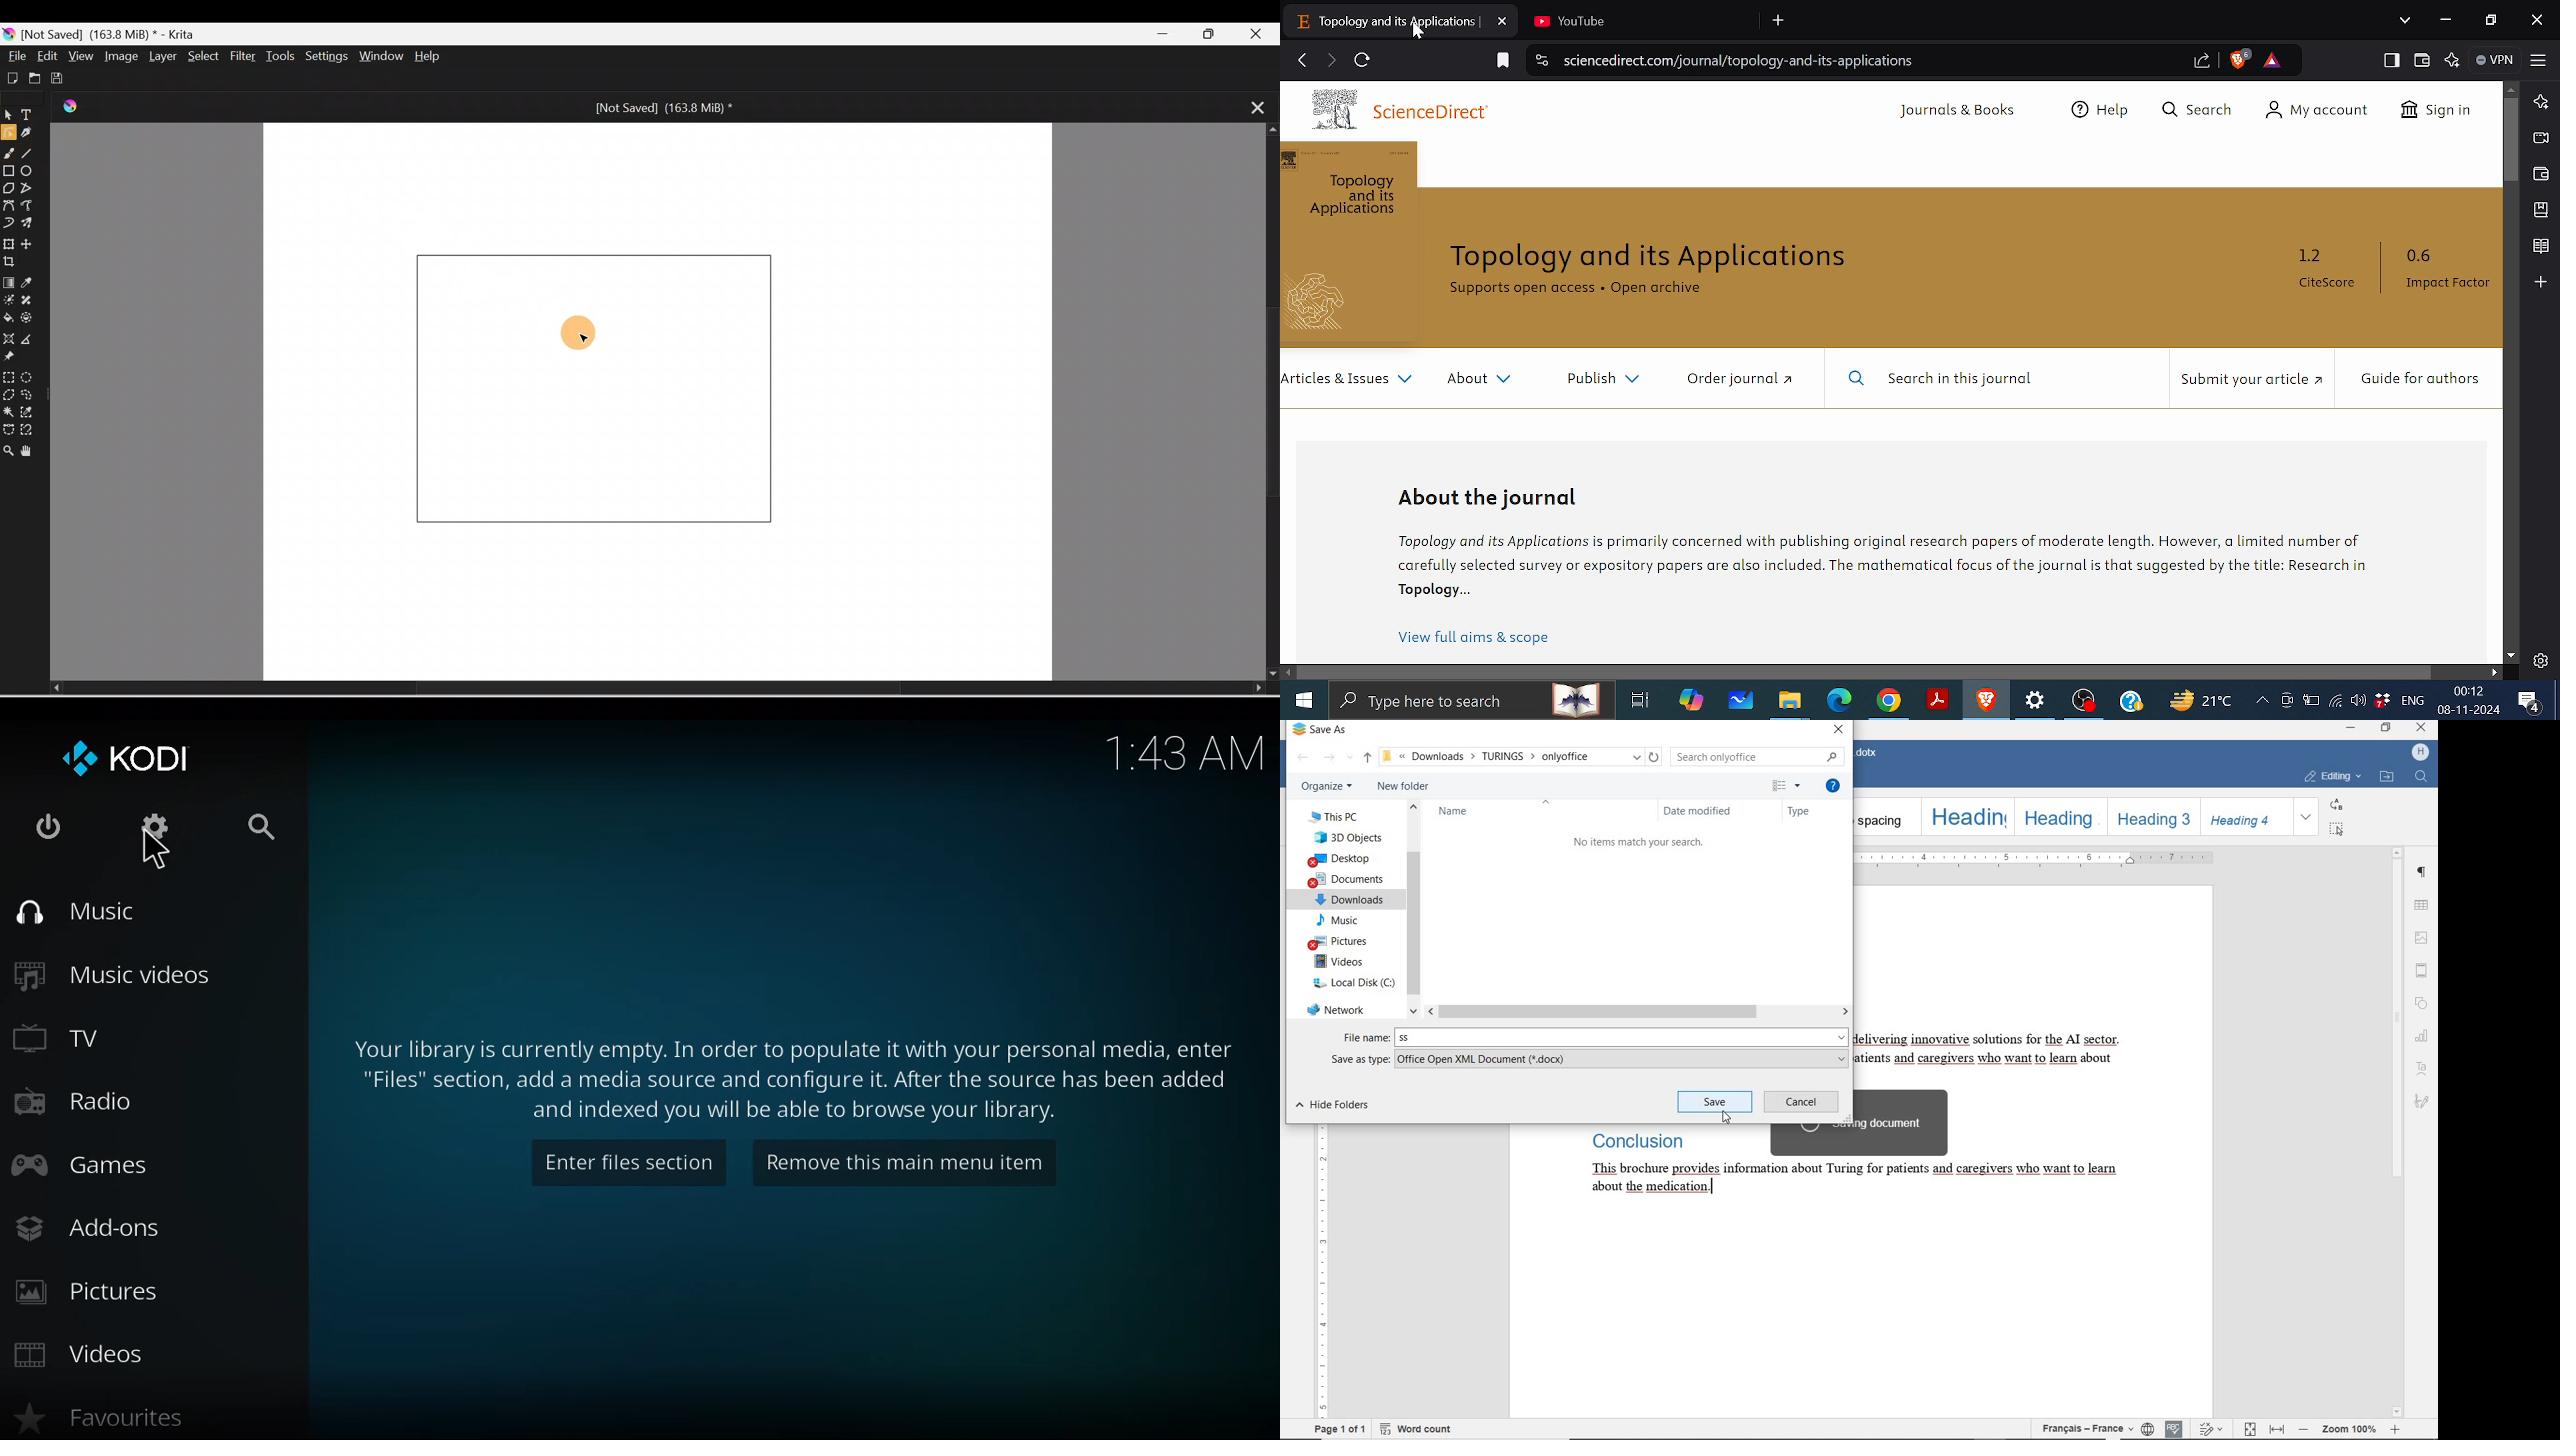 This screenshot has height=1456, width=2576. What do you see at coordinates (1341, 1429) in the screenshot?
I see `PAGE 1 OF 1` at bounding box center [1341, 1429].